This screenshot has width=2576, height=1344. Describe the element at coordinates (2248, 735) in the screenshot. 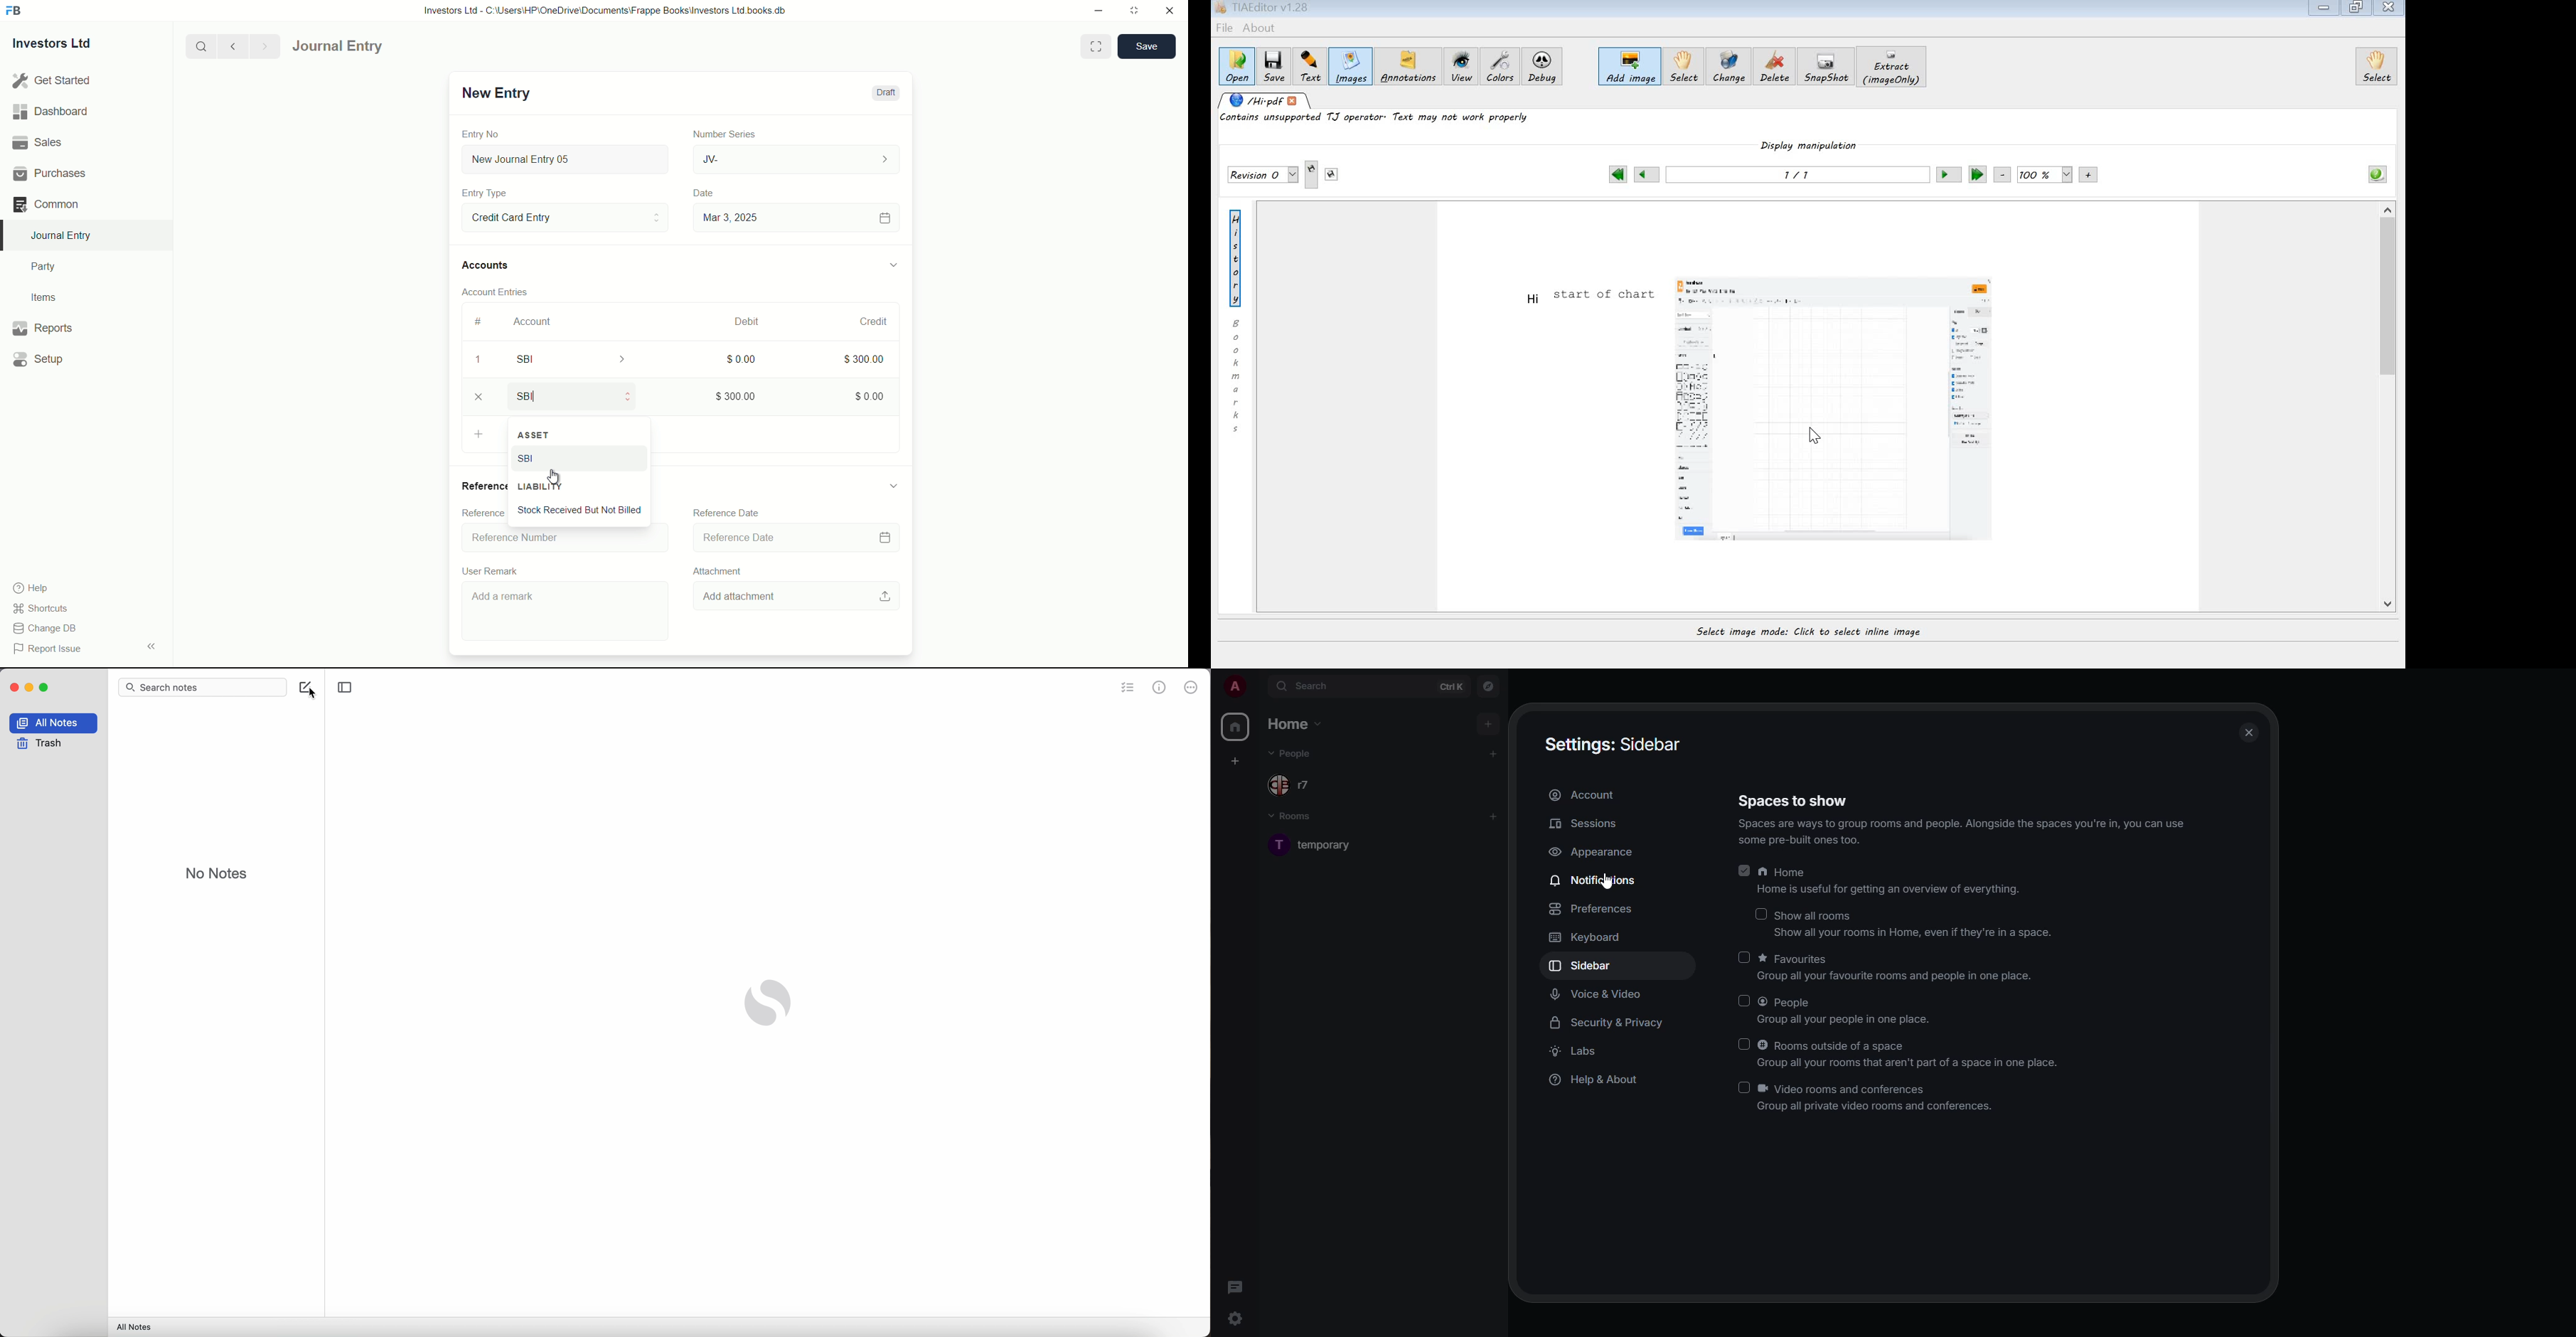

I see `close` at that location.